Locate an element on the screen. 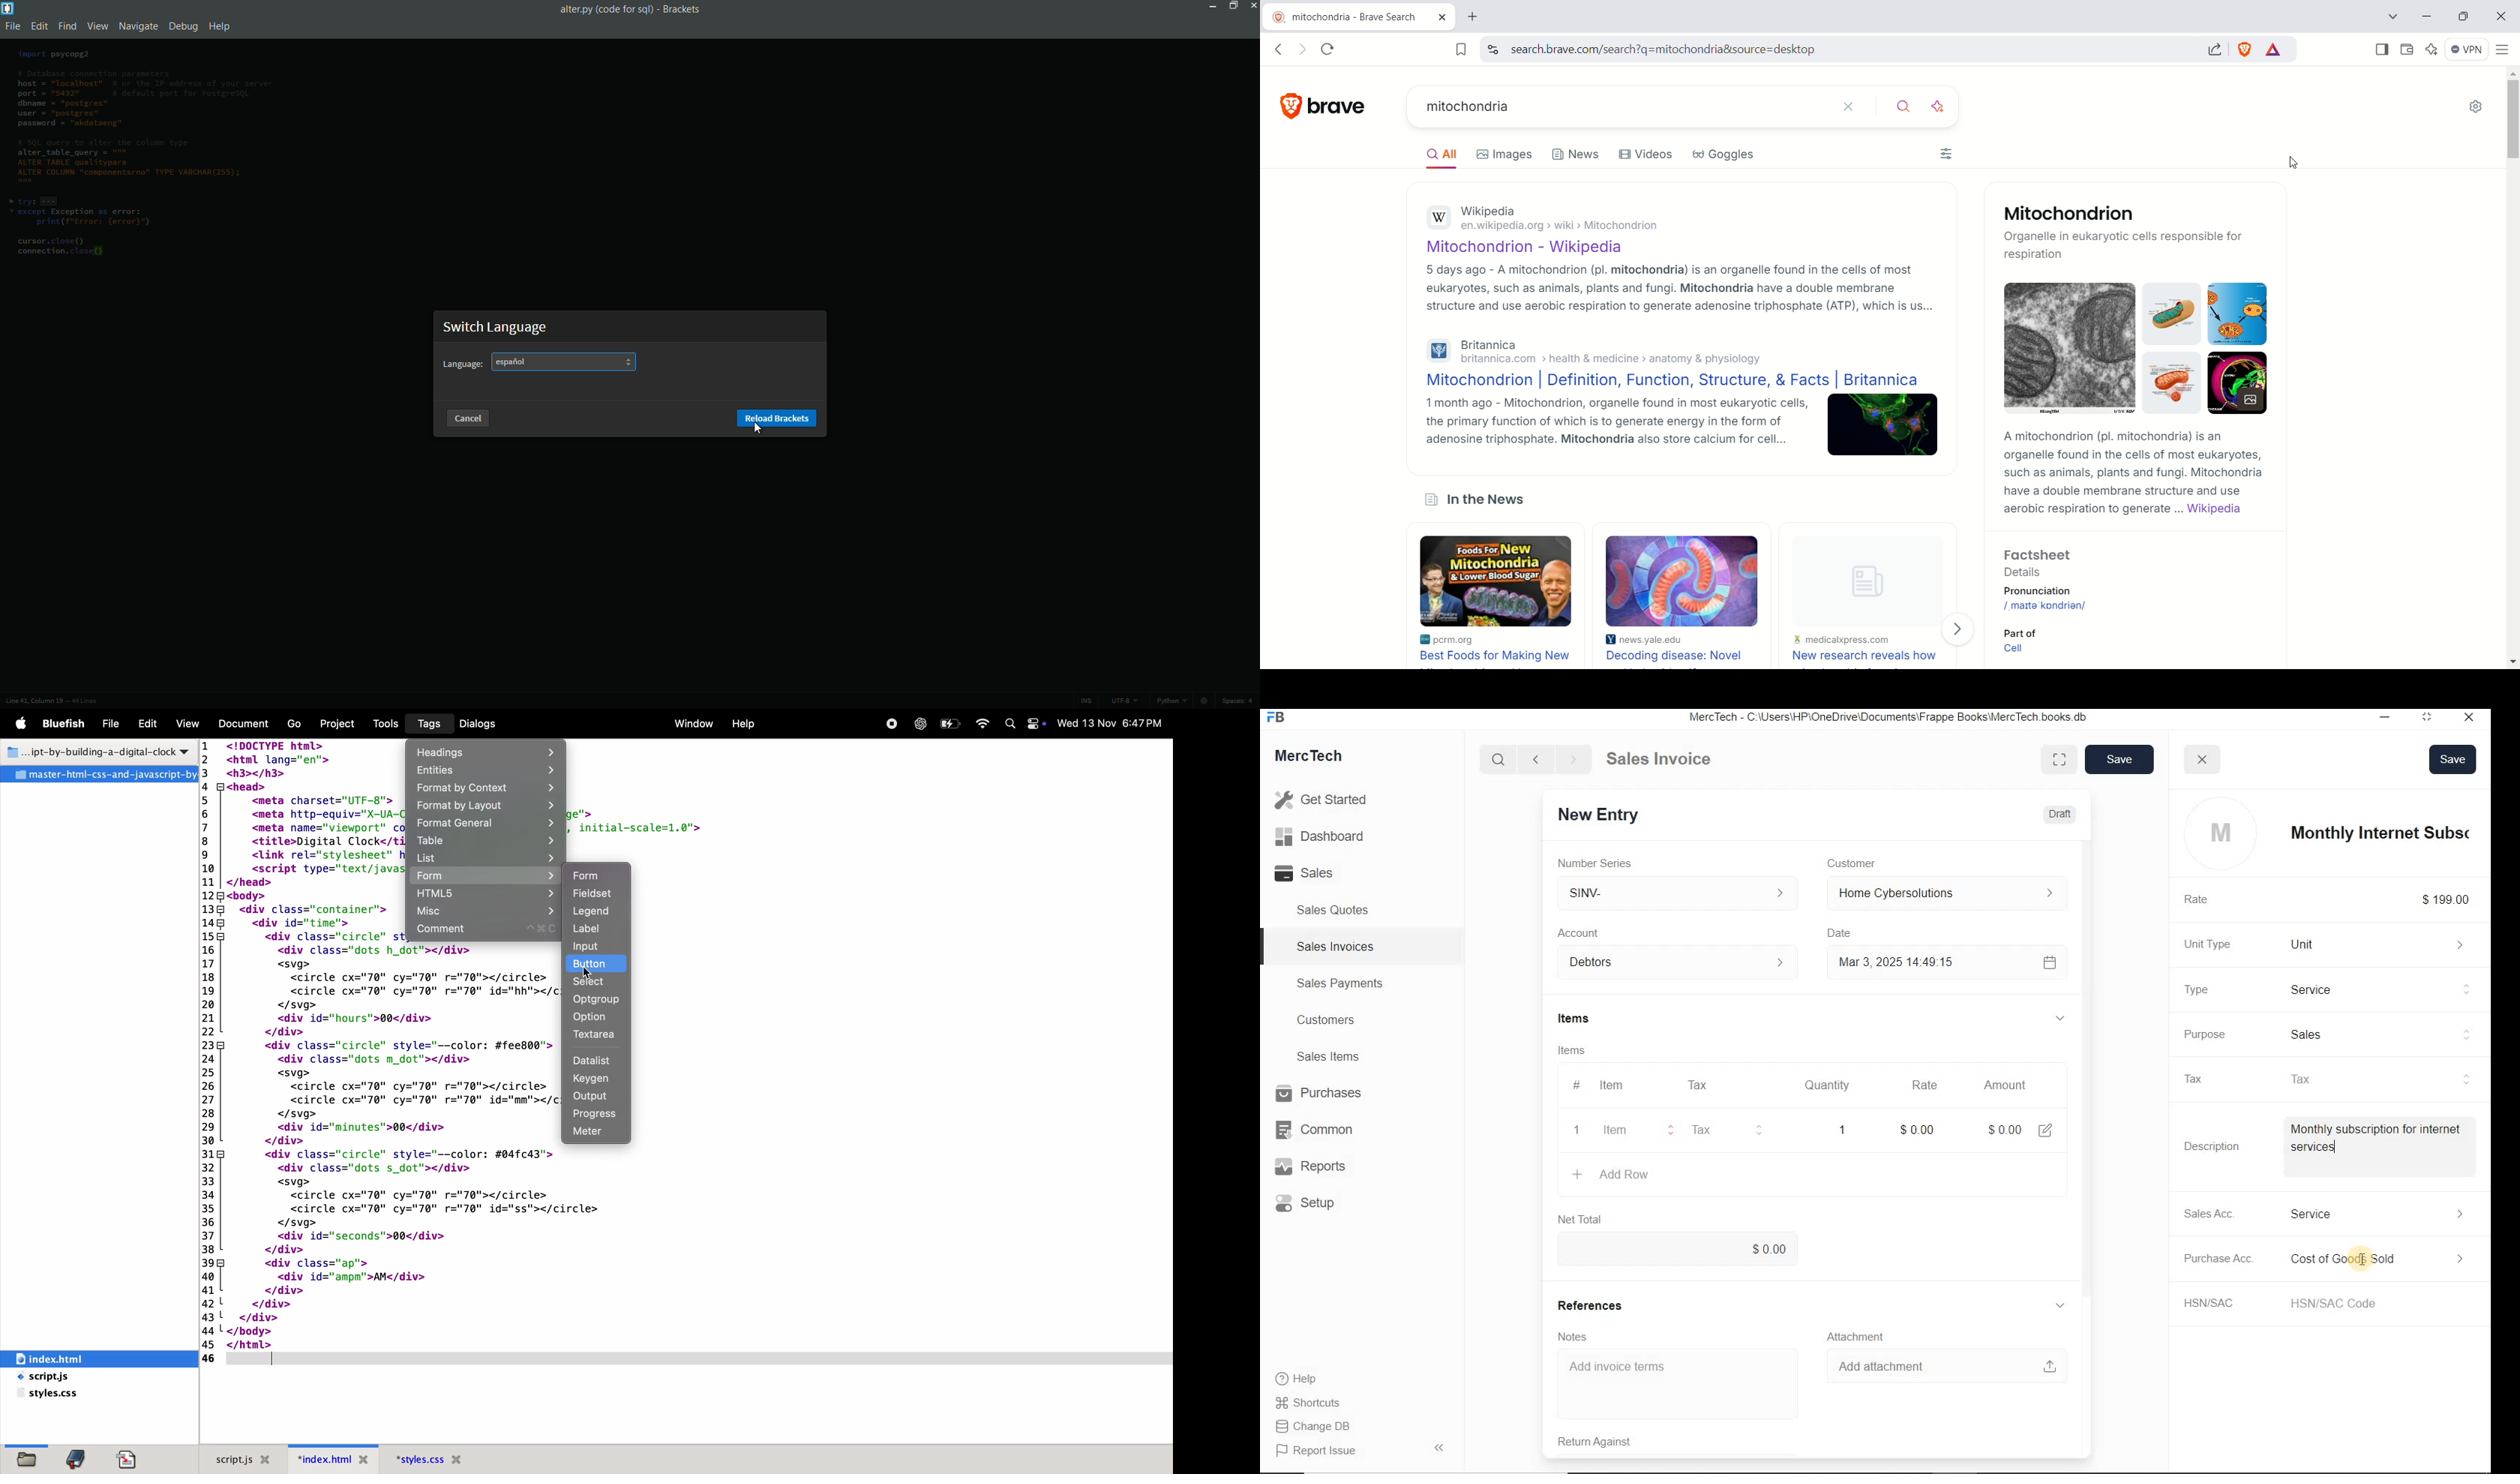  Sales Payments is located at coordinates (1338, 984).